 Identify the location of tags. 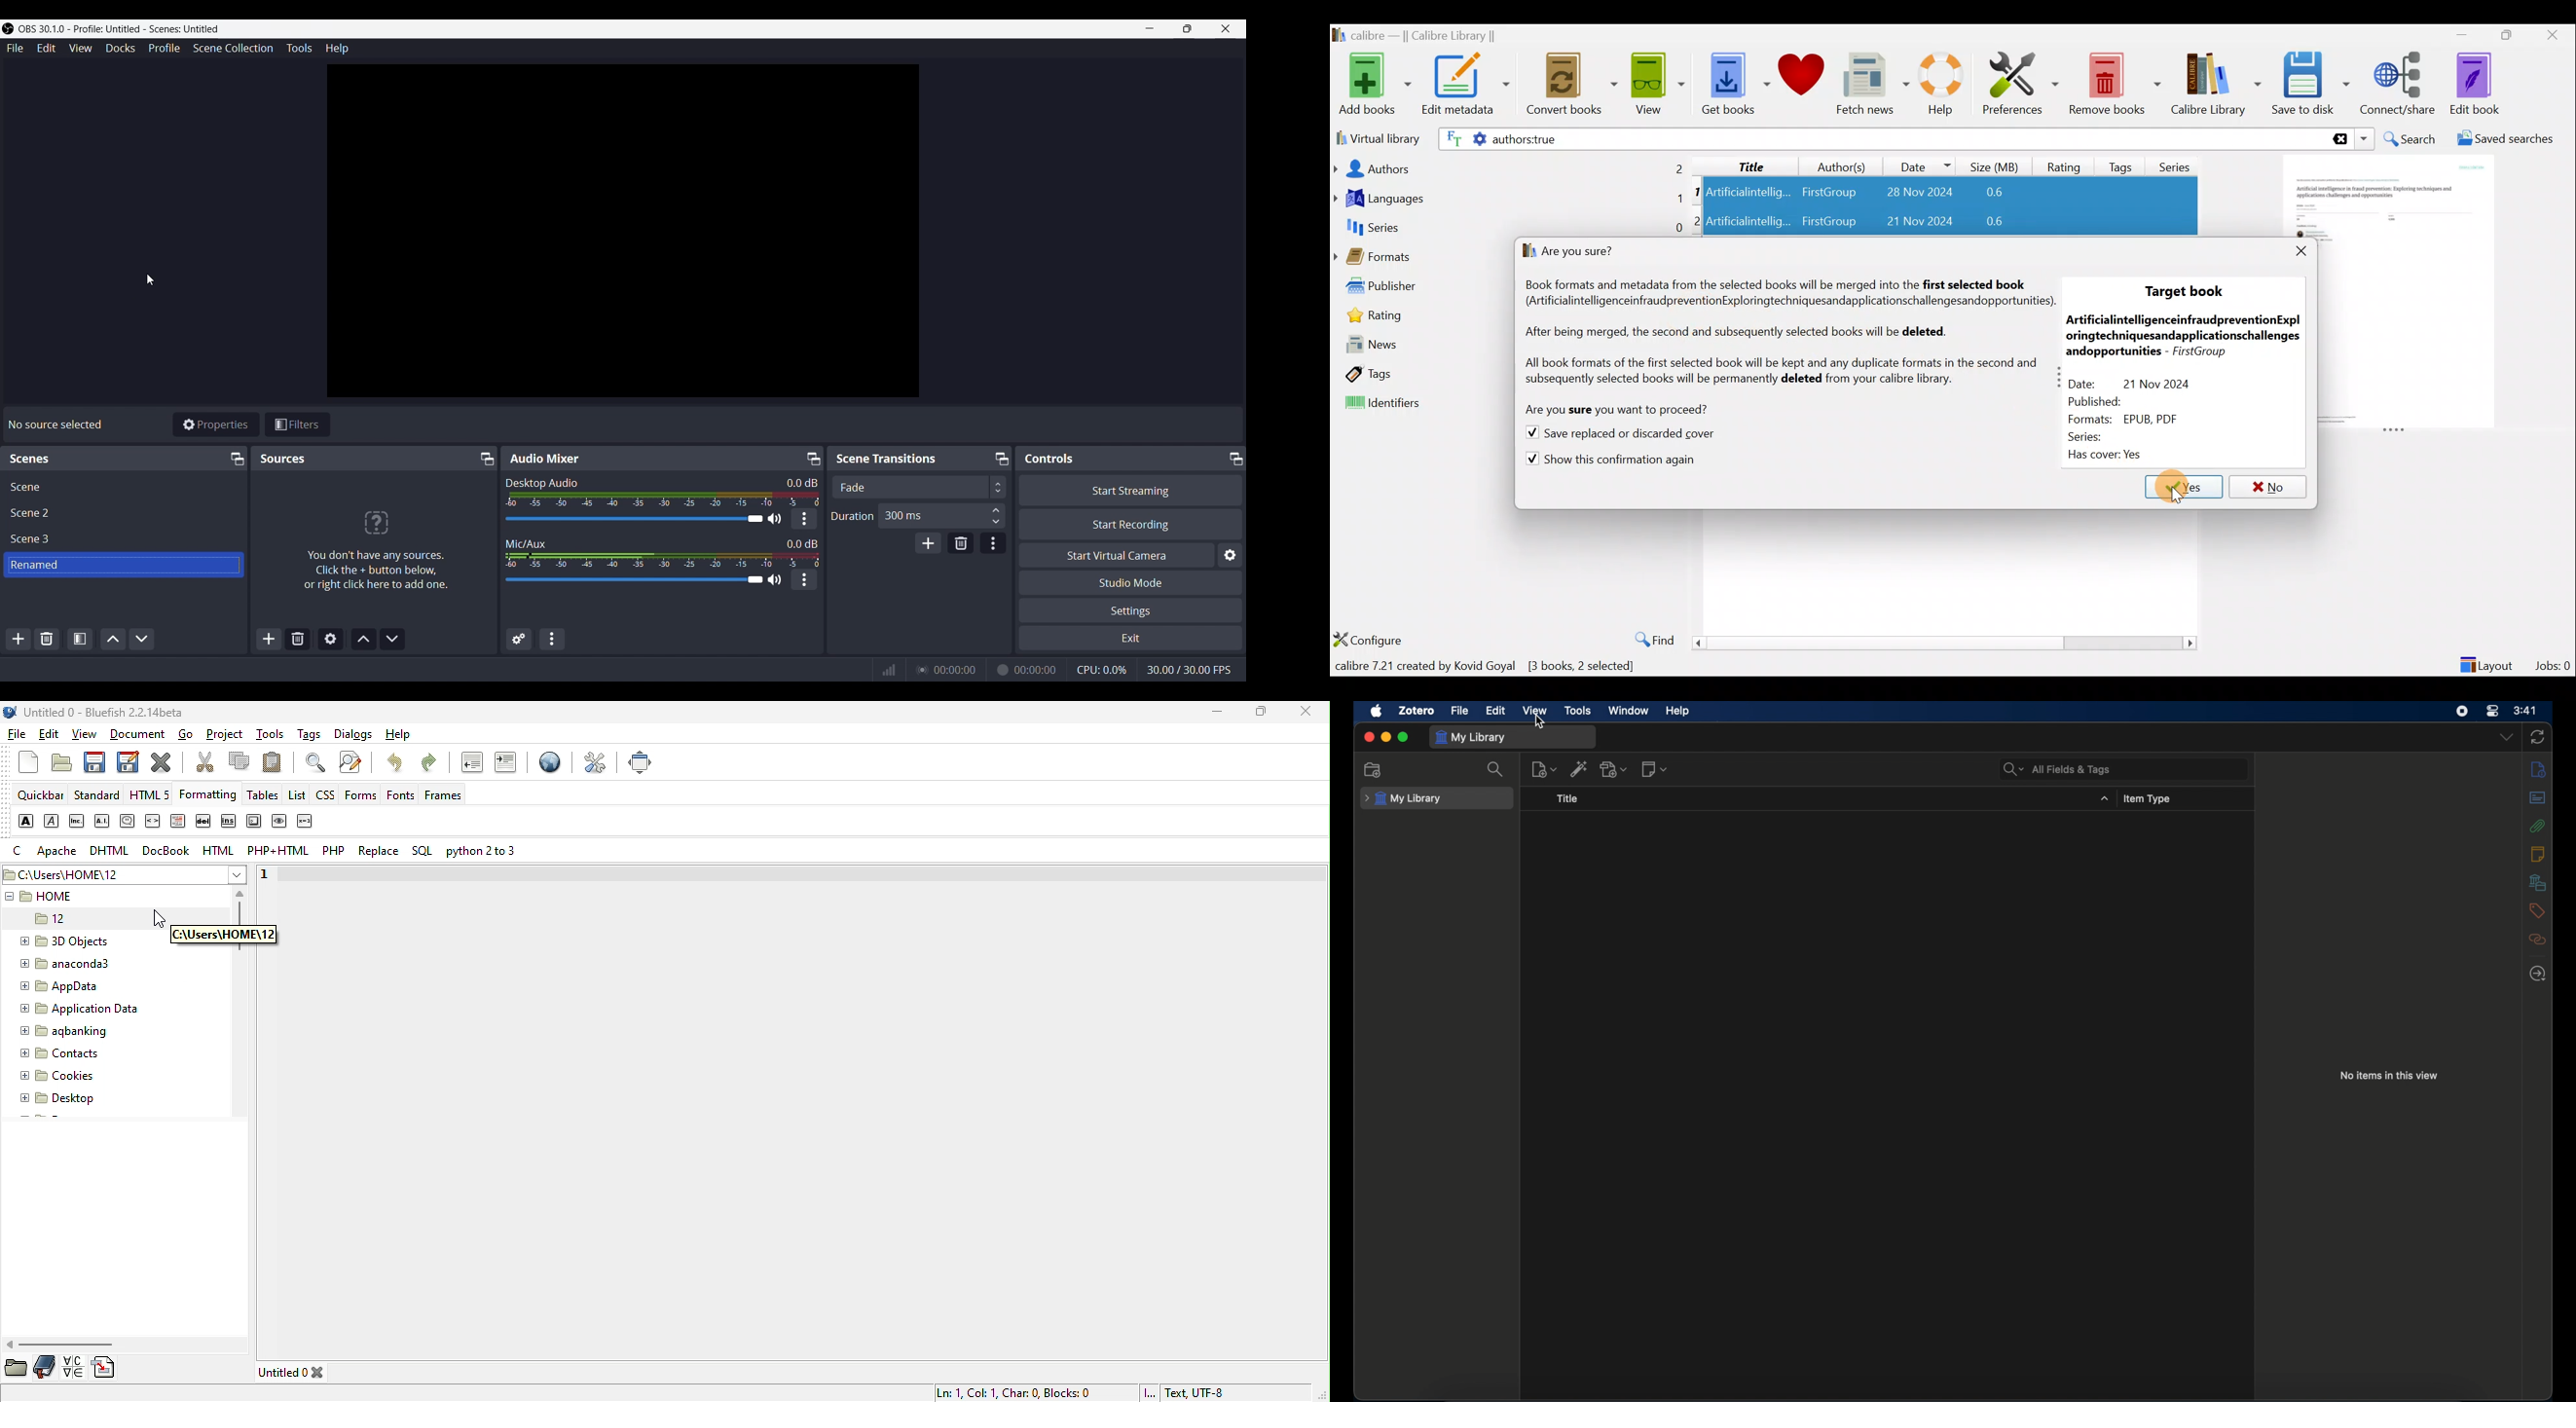
(309, 733).